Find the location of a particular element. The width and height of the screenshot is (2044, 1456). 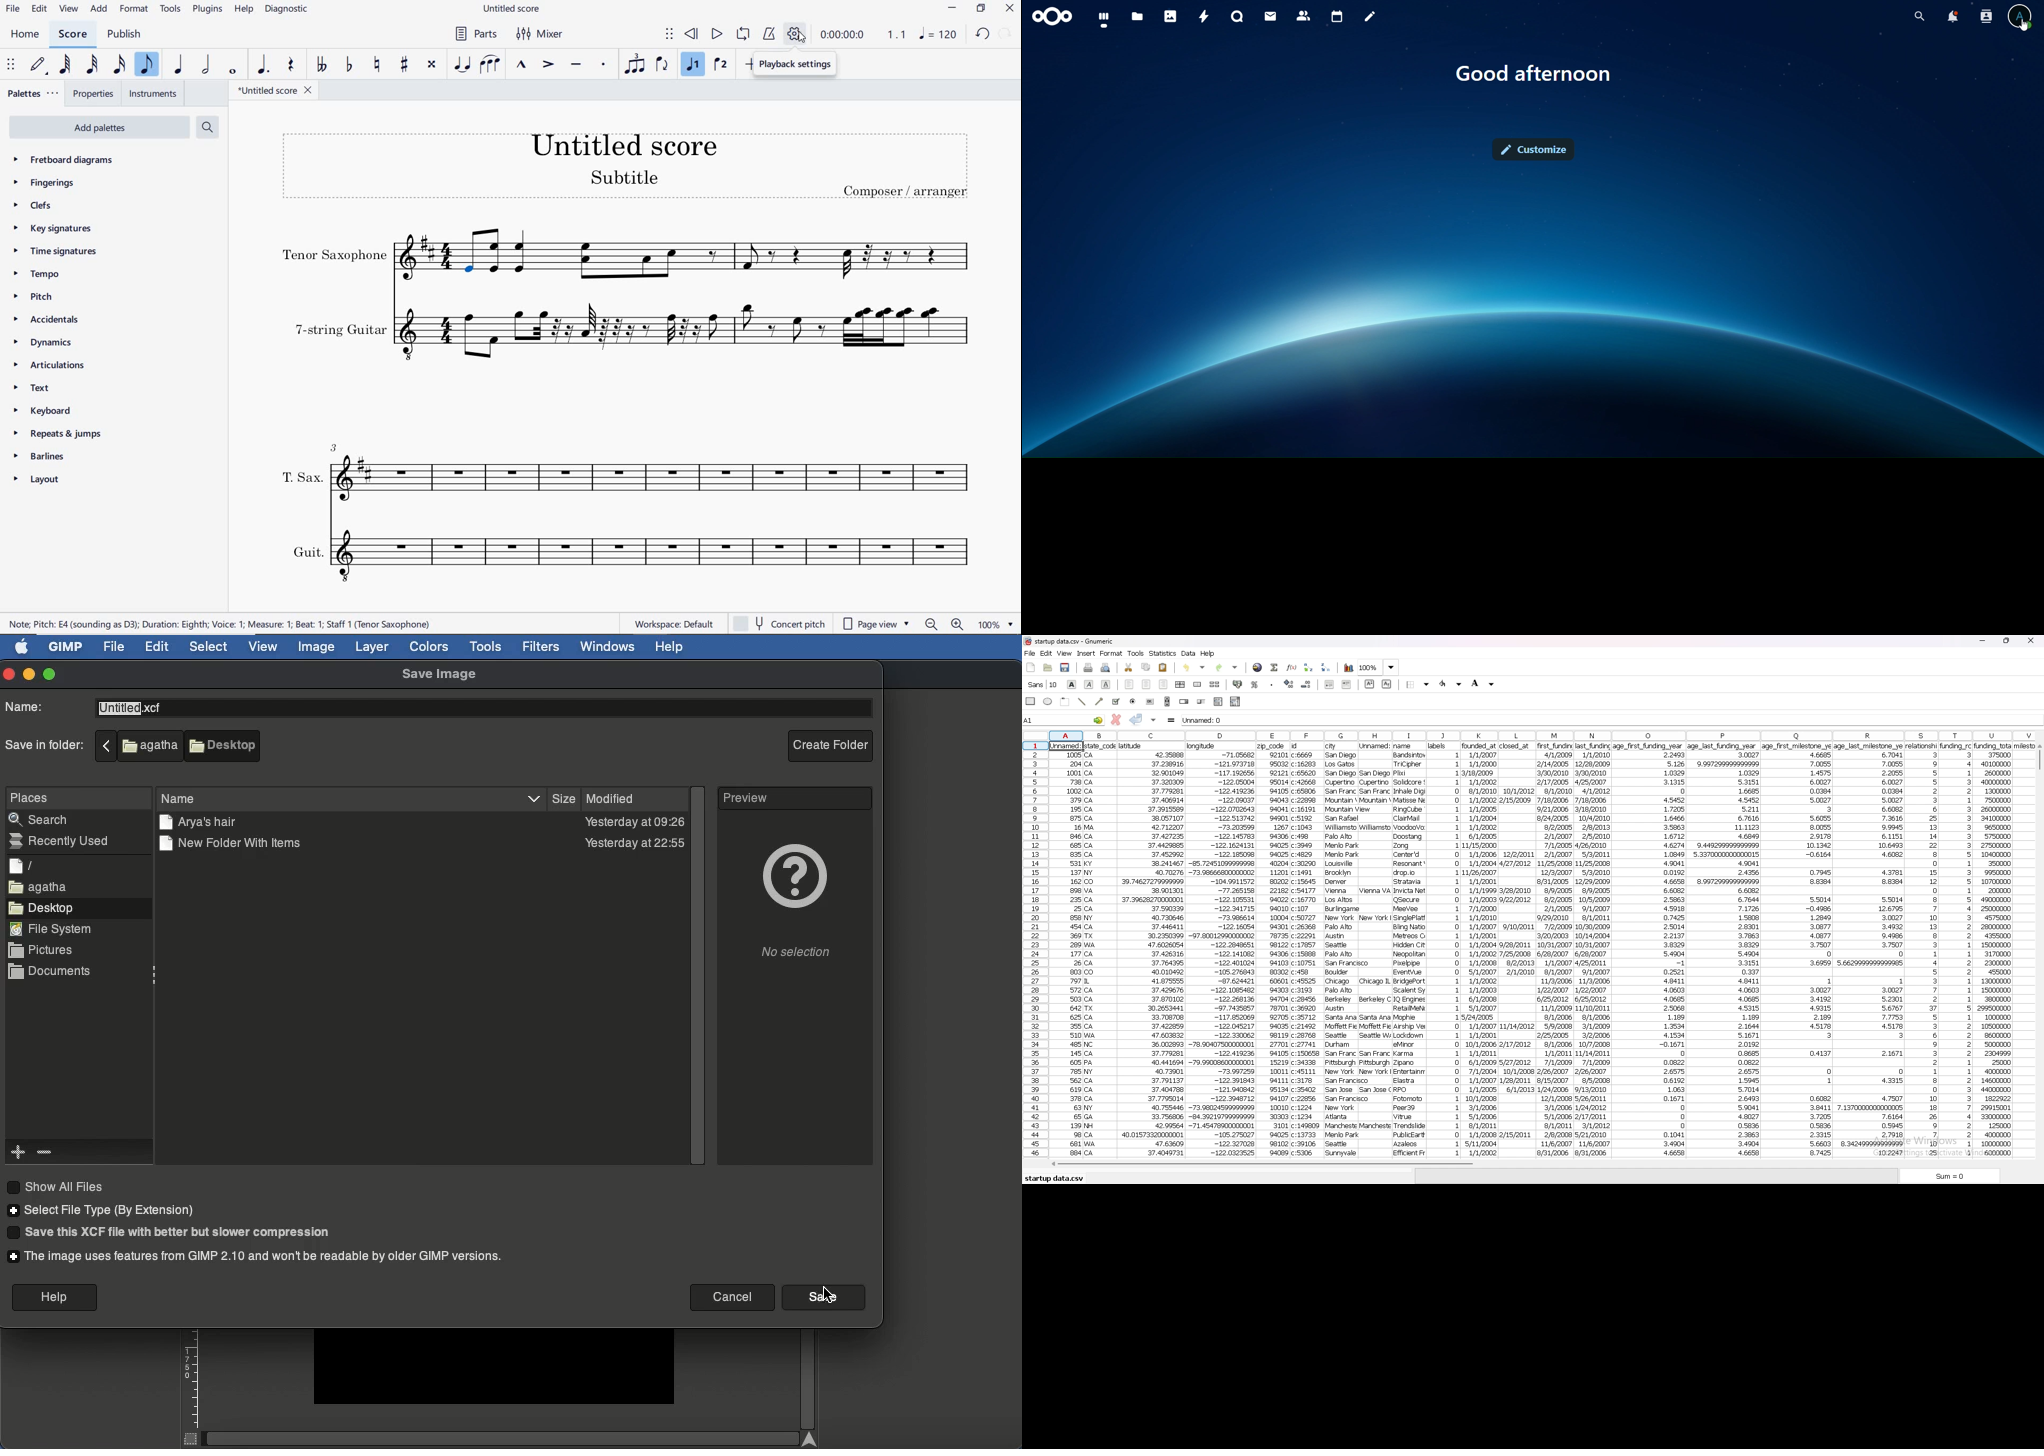

spin button is located at coordinates (1185, 702).